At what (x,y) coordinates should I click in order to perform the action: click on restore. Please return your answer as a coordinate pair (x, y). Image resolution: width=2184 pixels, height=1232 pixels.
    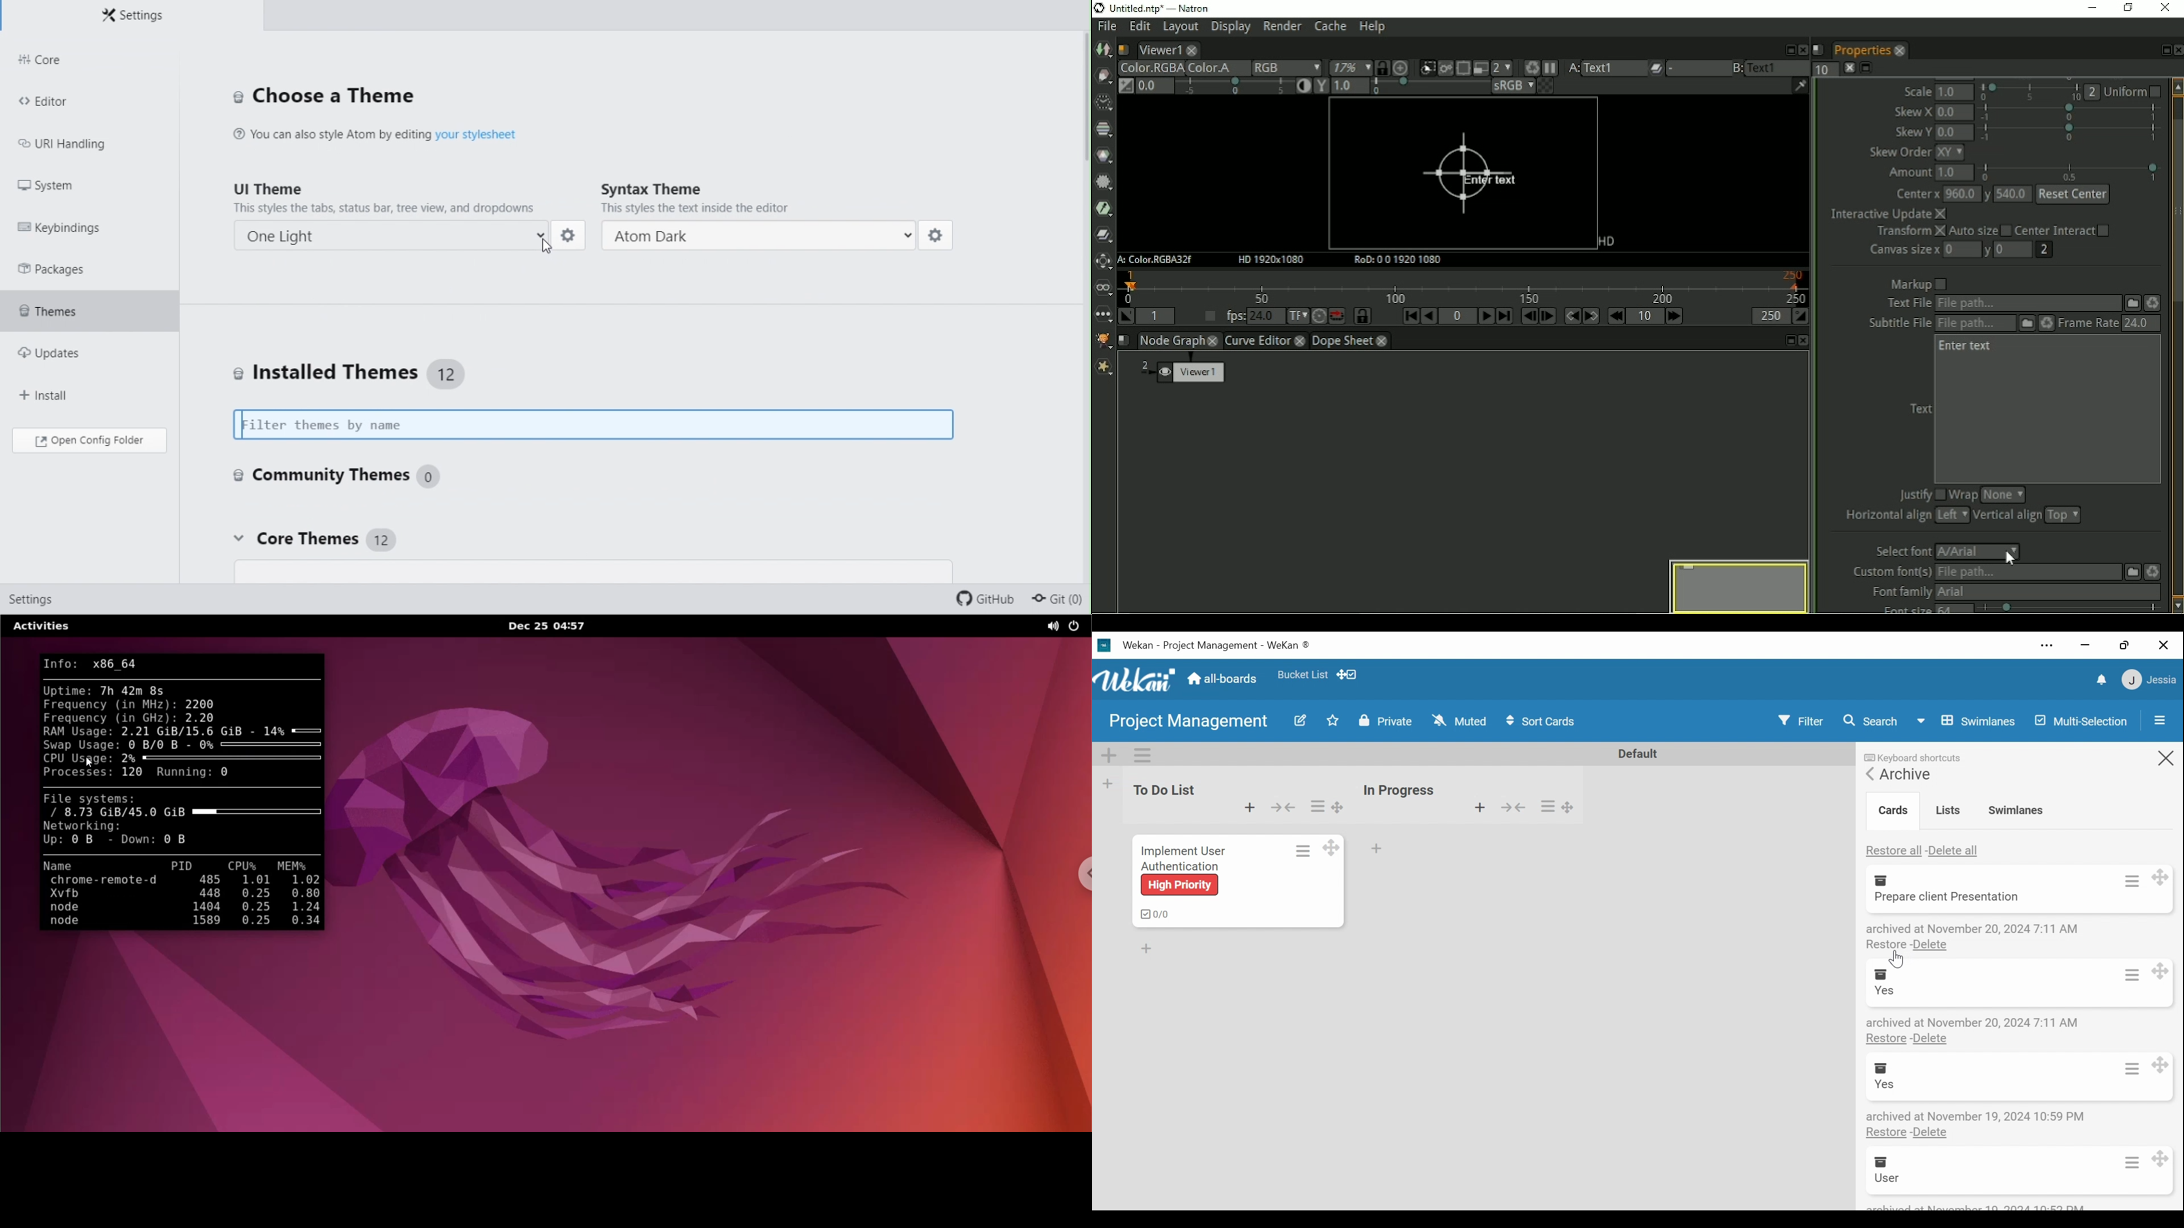
    Looking at the image, I should click on (2124, 645).